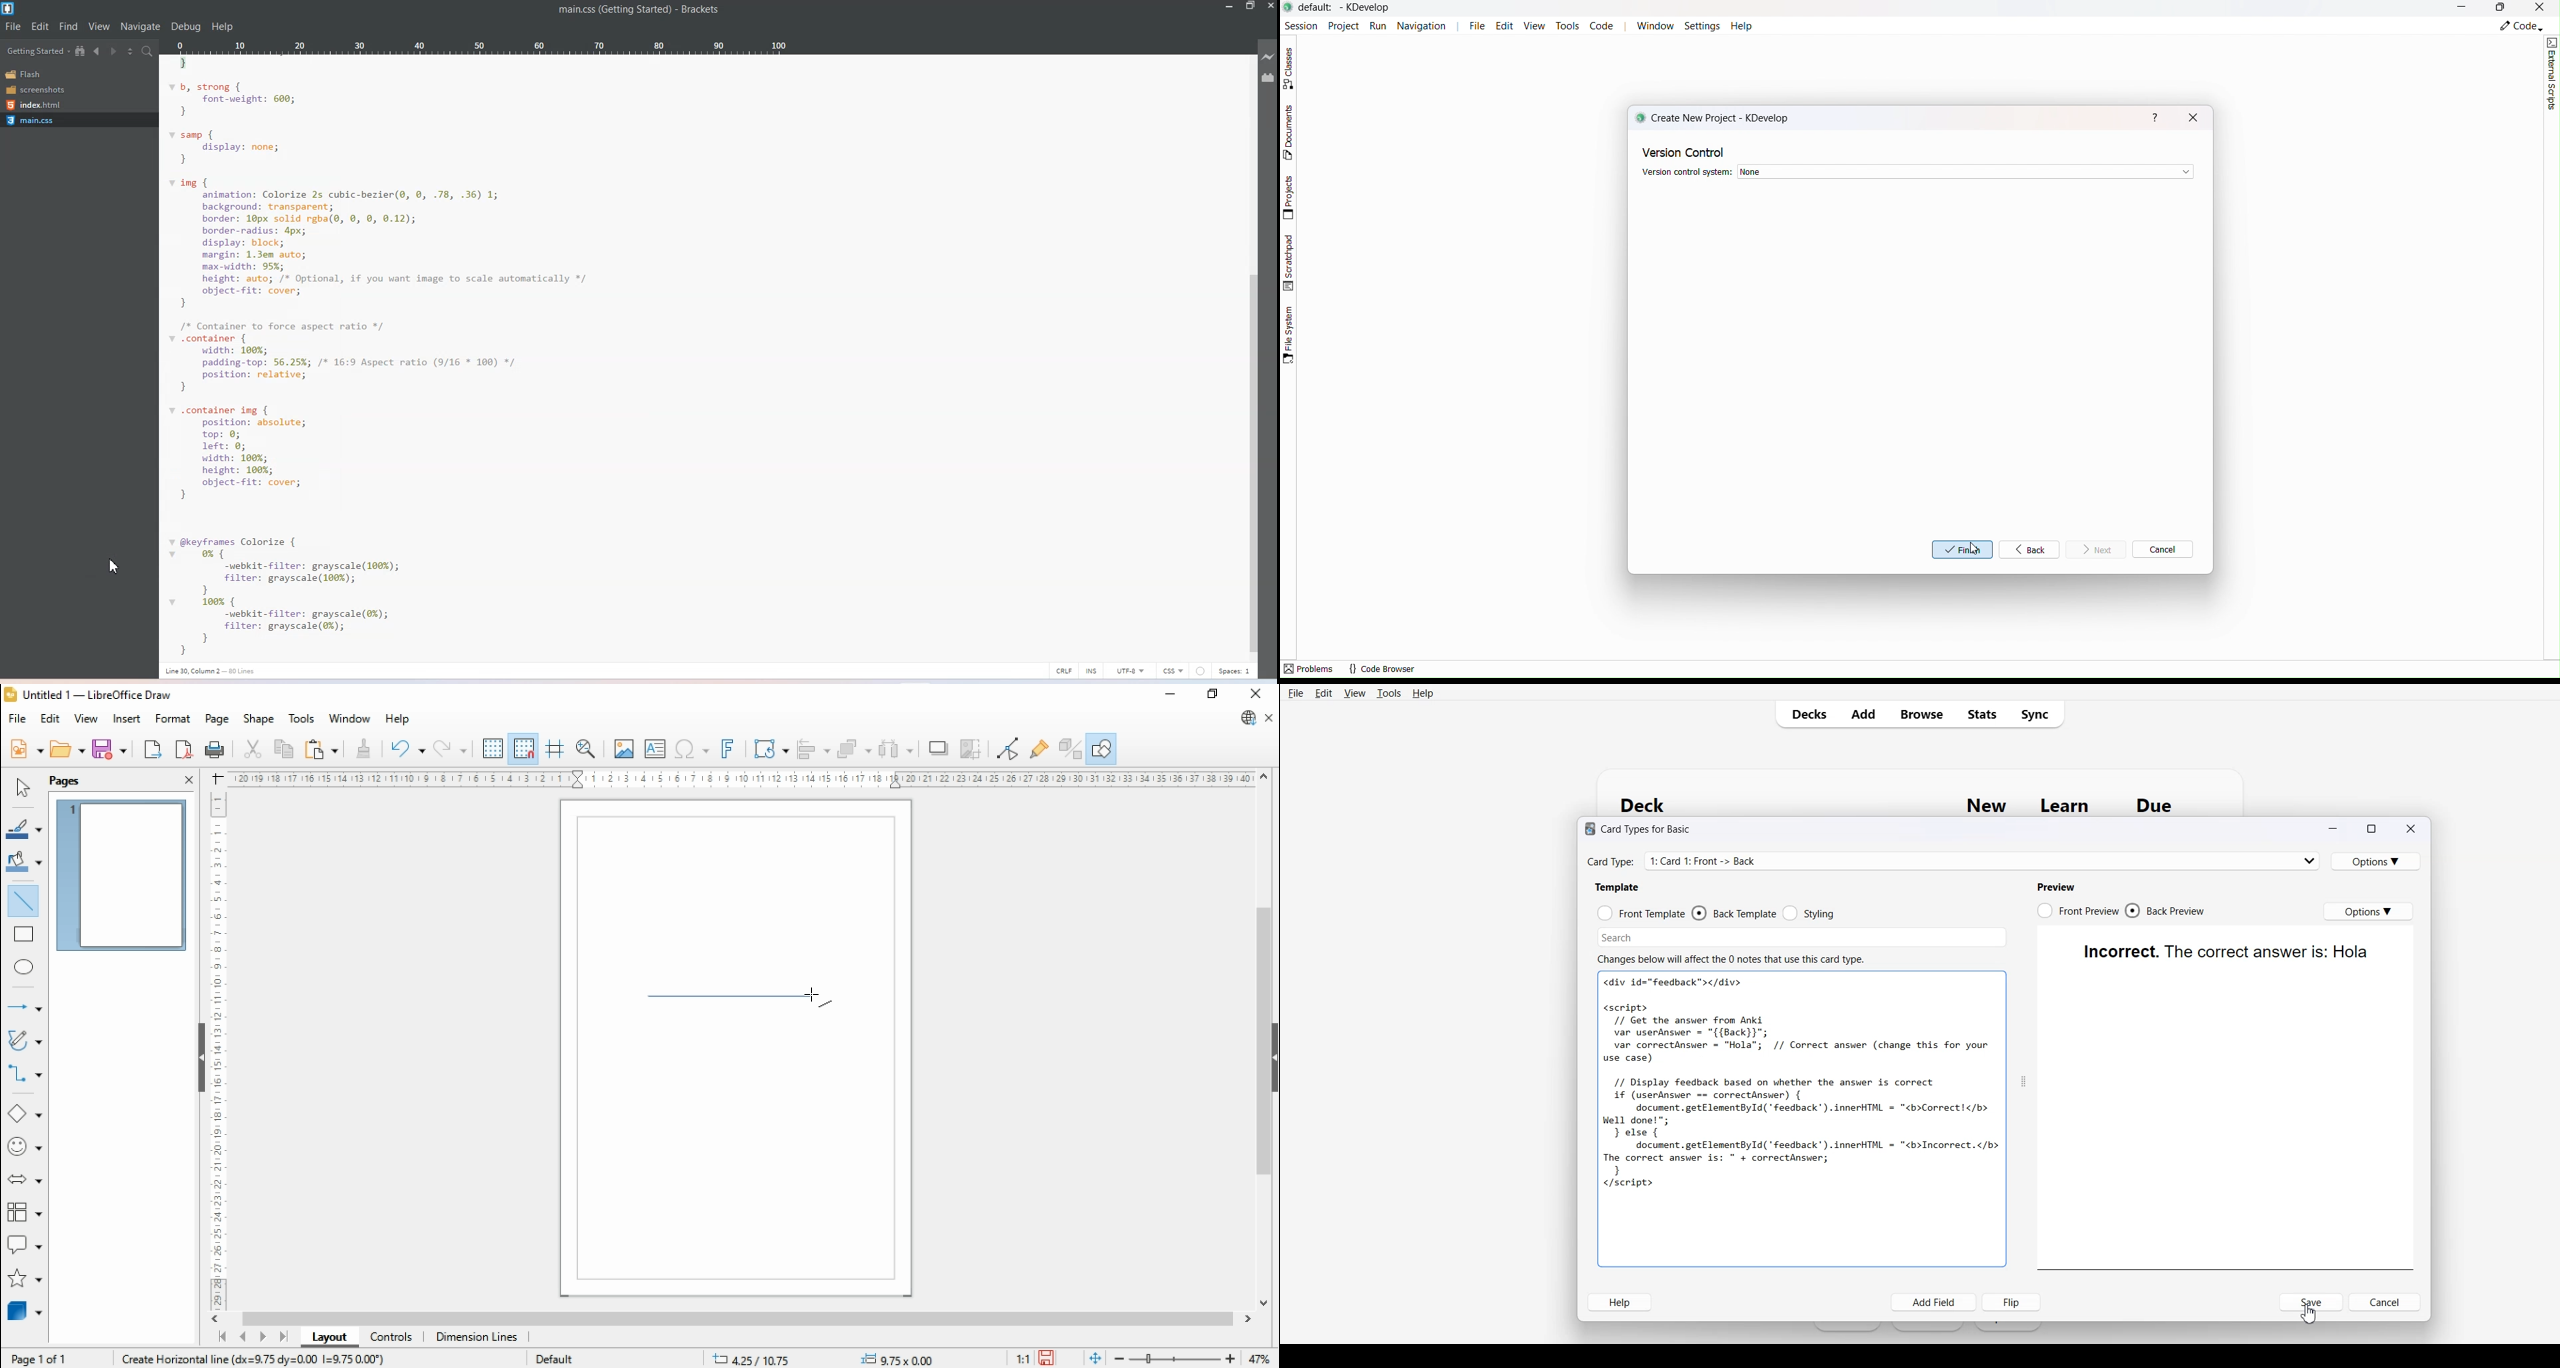  What do you see at coordinates (69, 749) in the screenshot?
I see `open` at bounding box center [69, 749].